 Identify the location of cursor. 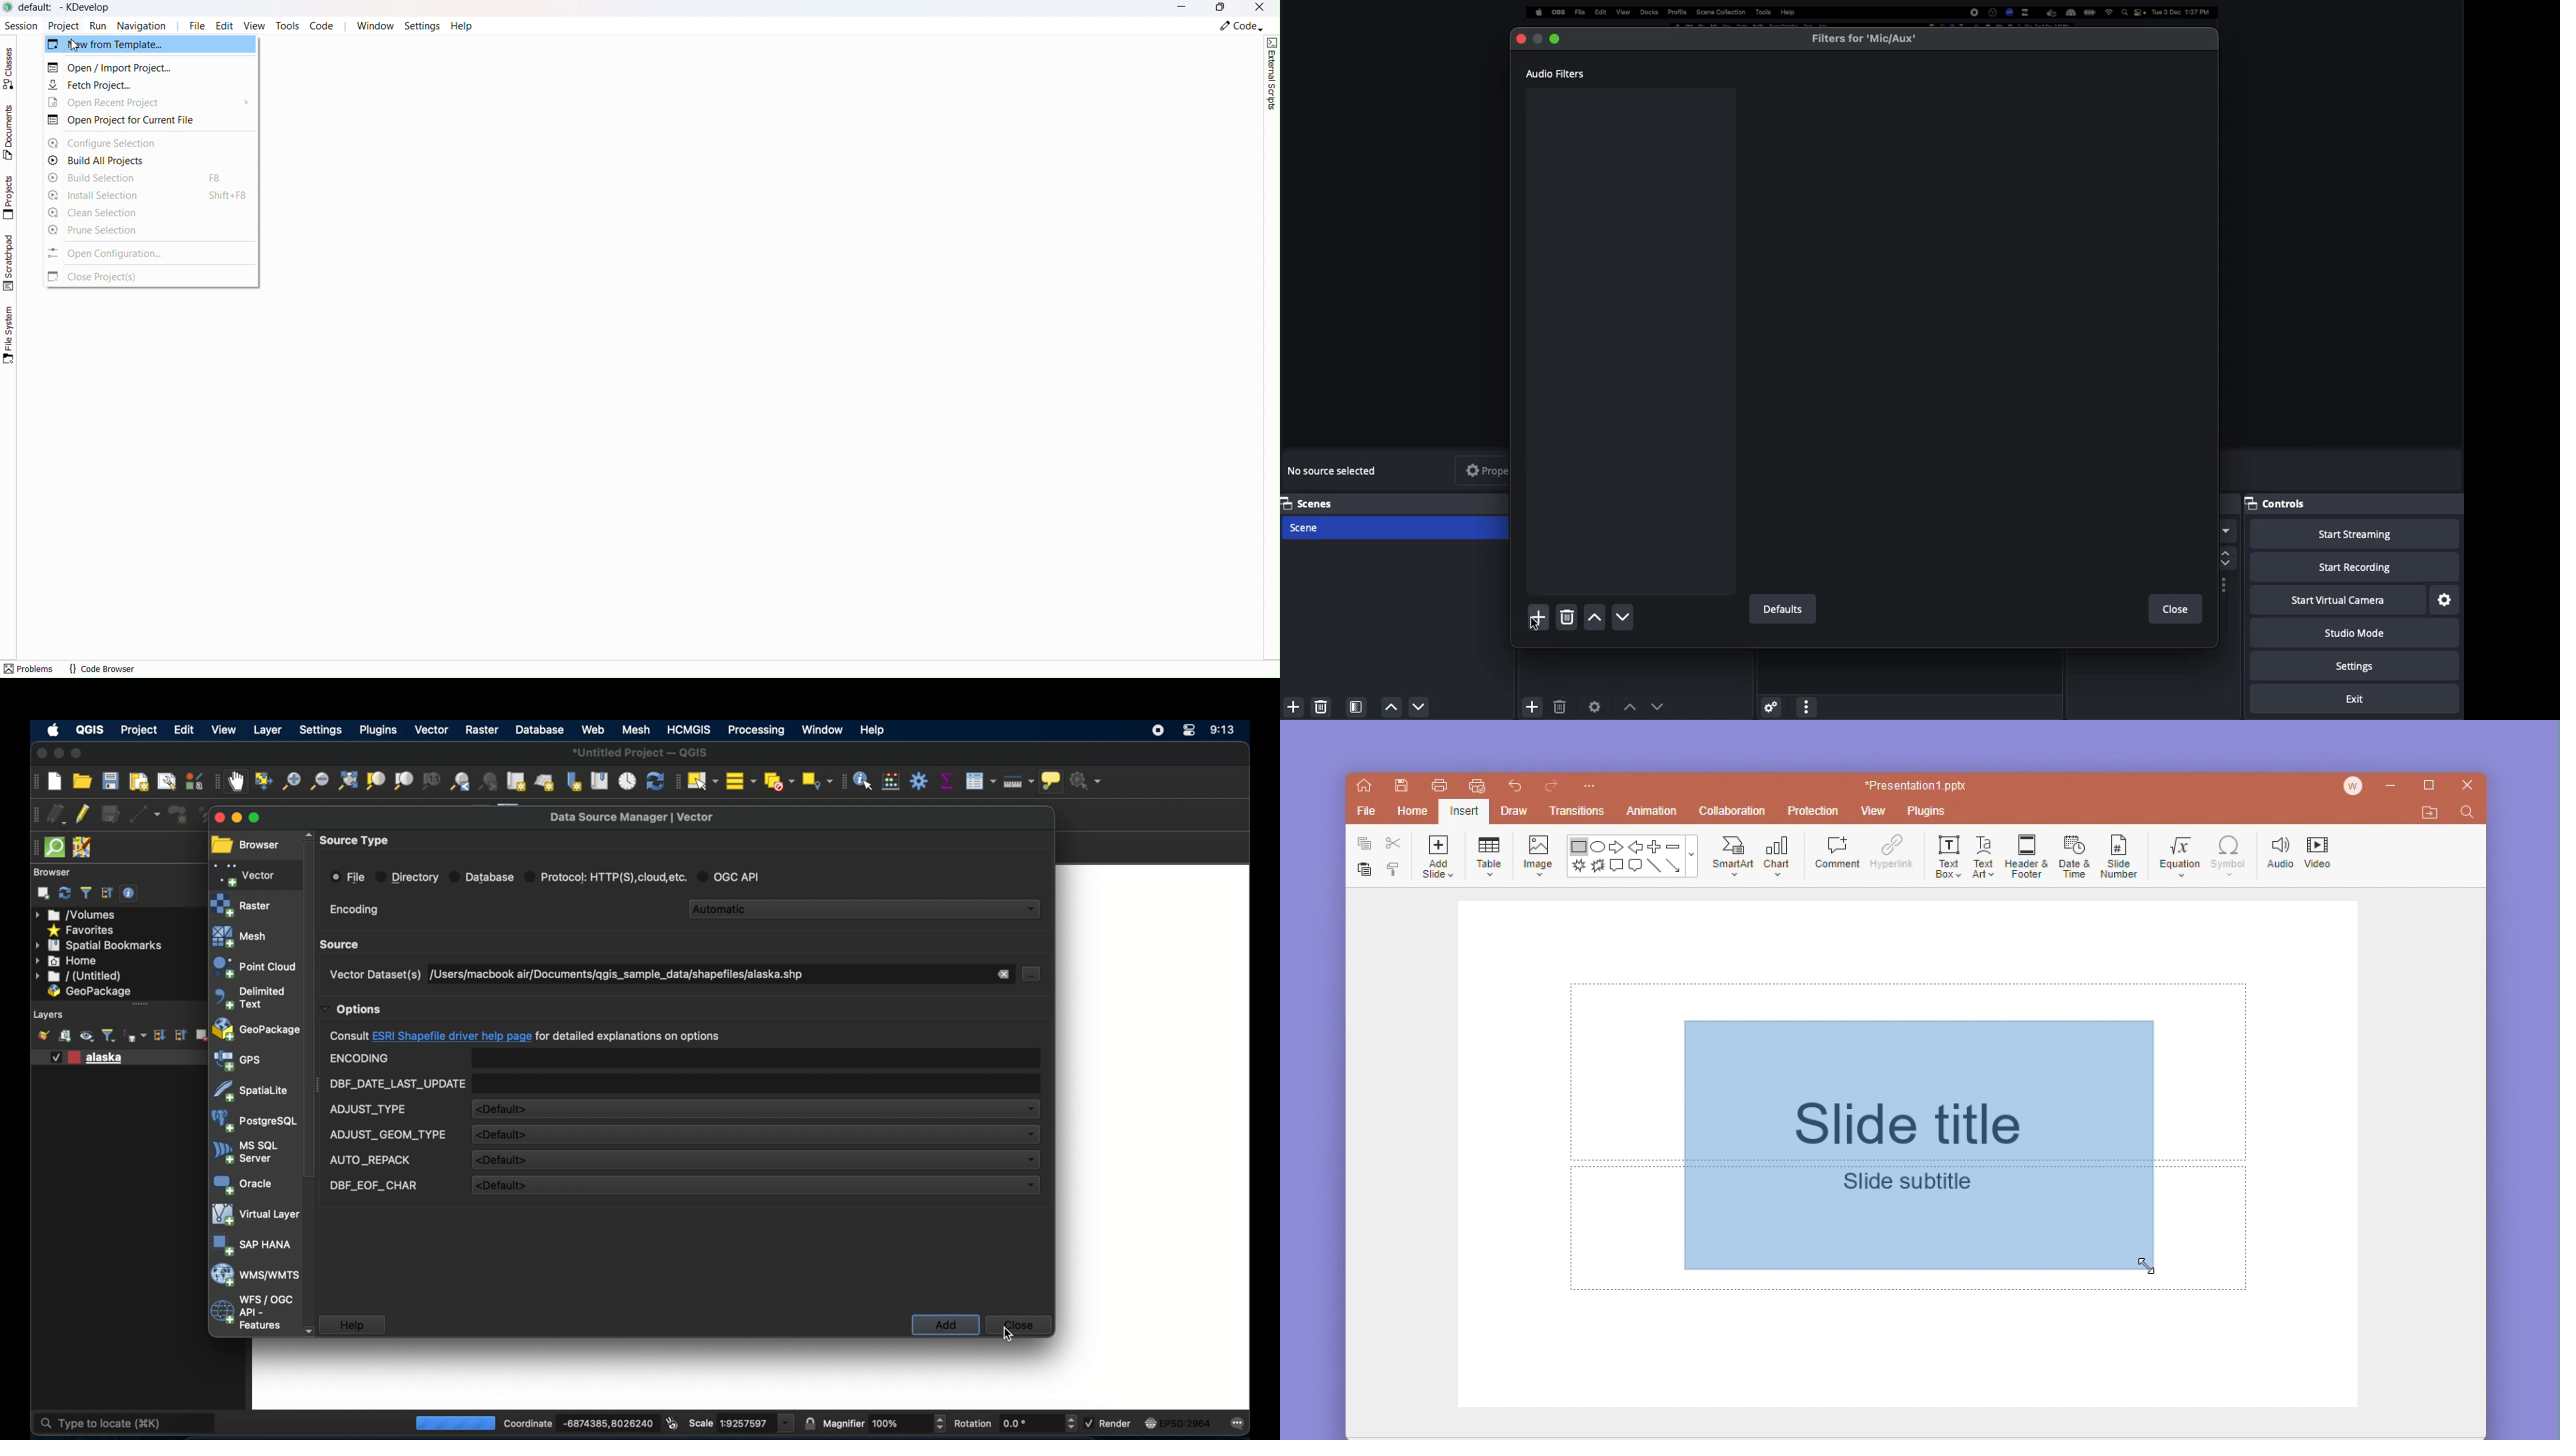
(2149, 1265).